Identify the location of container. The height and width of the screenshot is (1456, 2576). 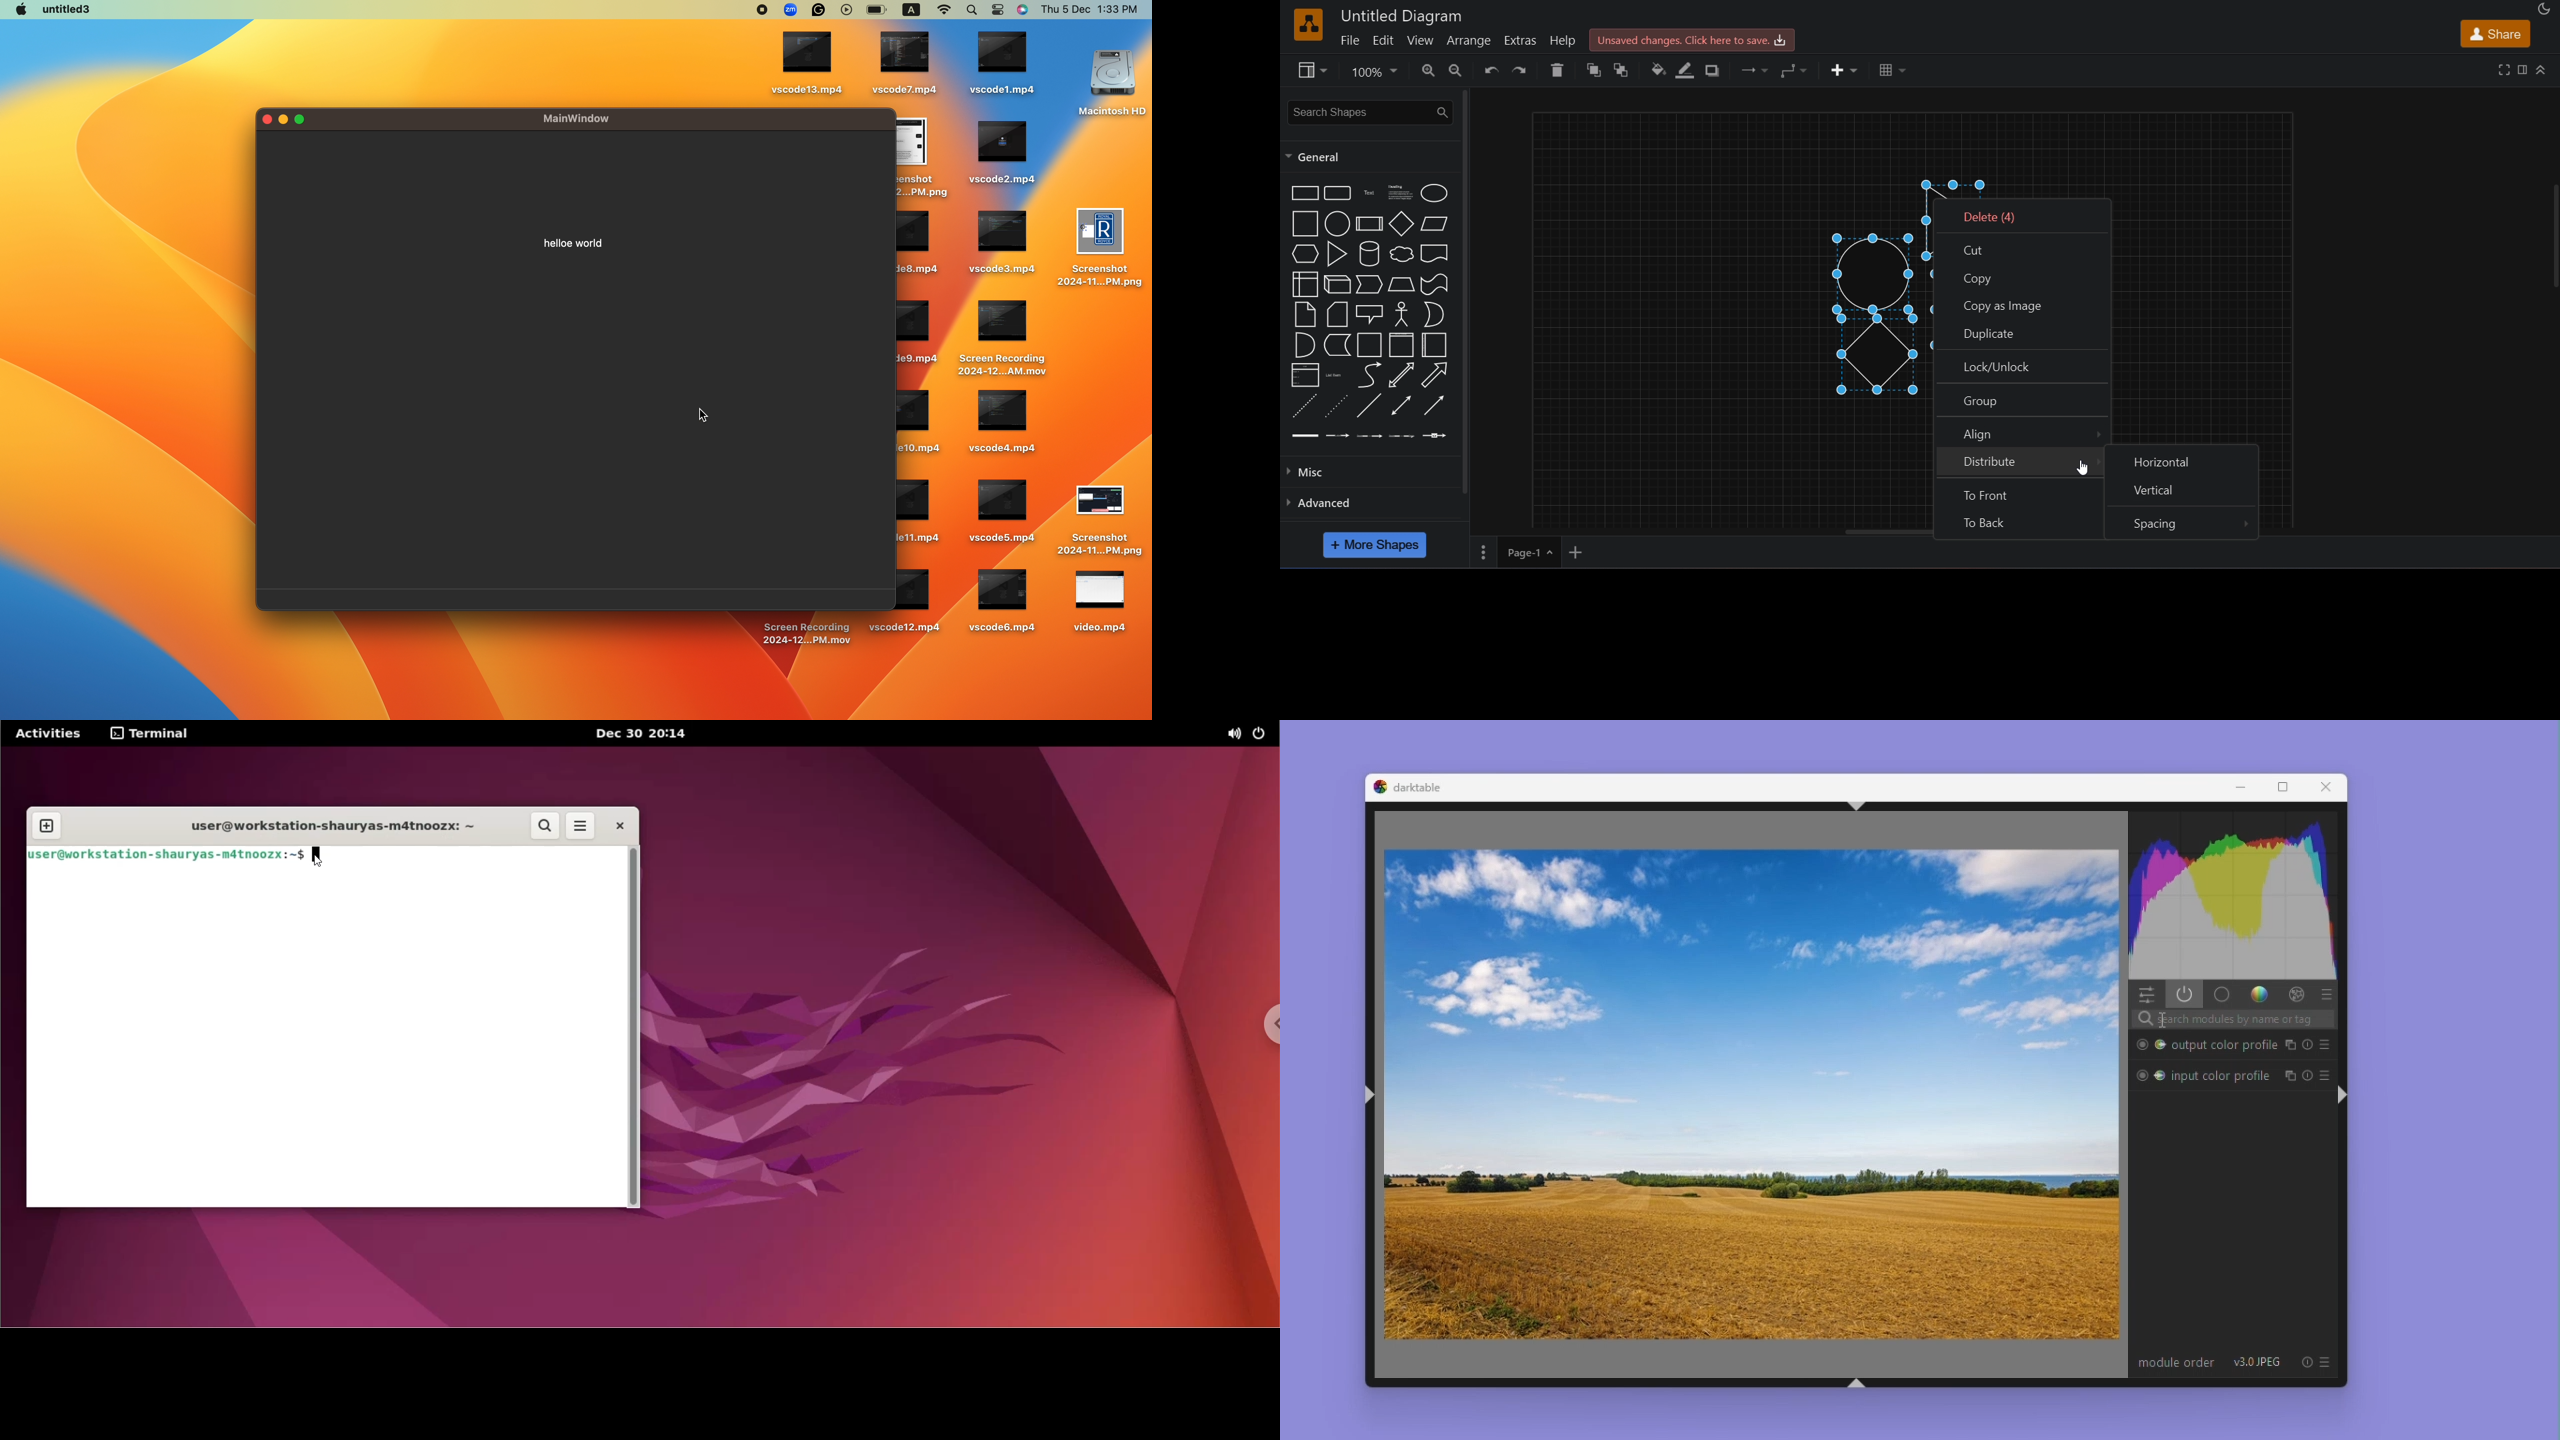
(1367, 345).